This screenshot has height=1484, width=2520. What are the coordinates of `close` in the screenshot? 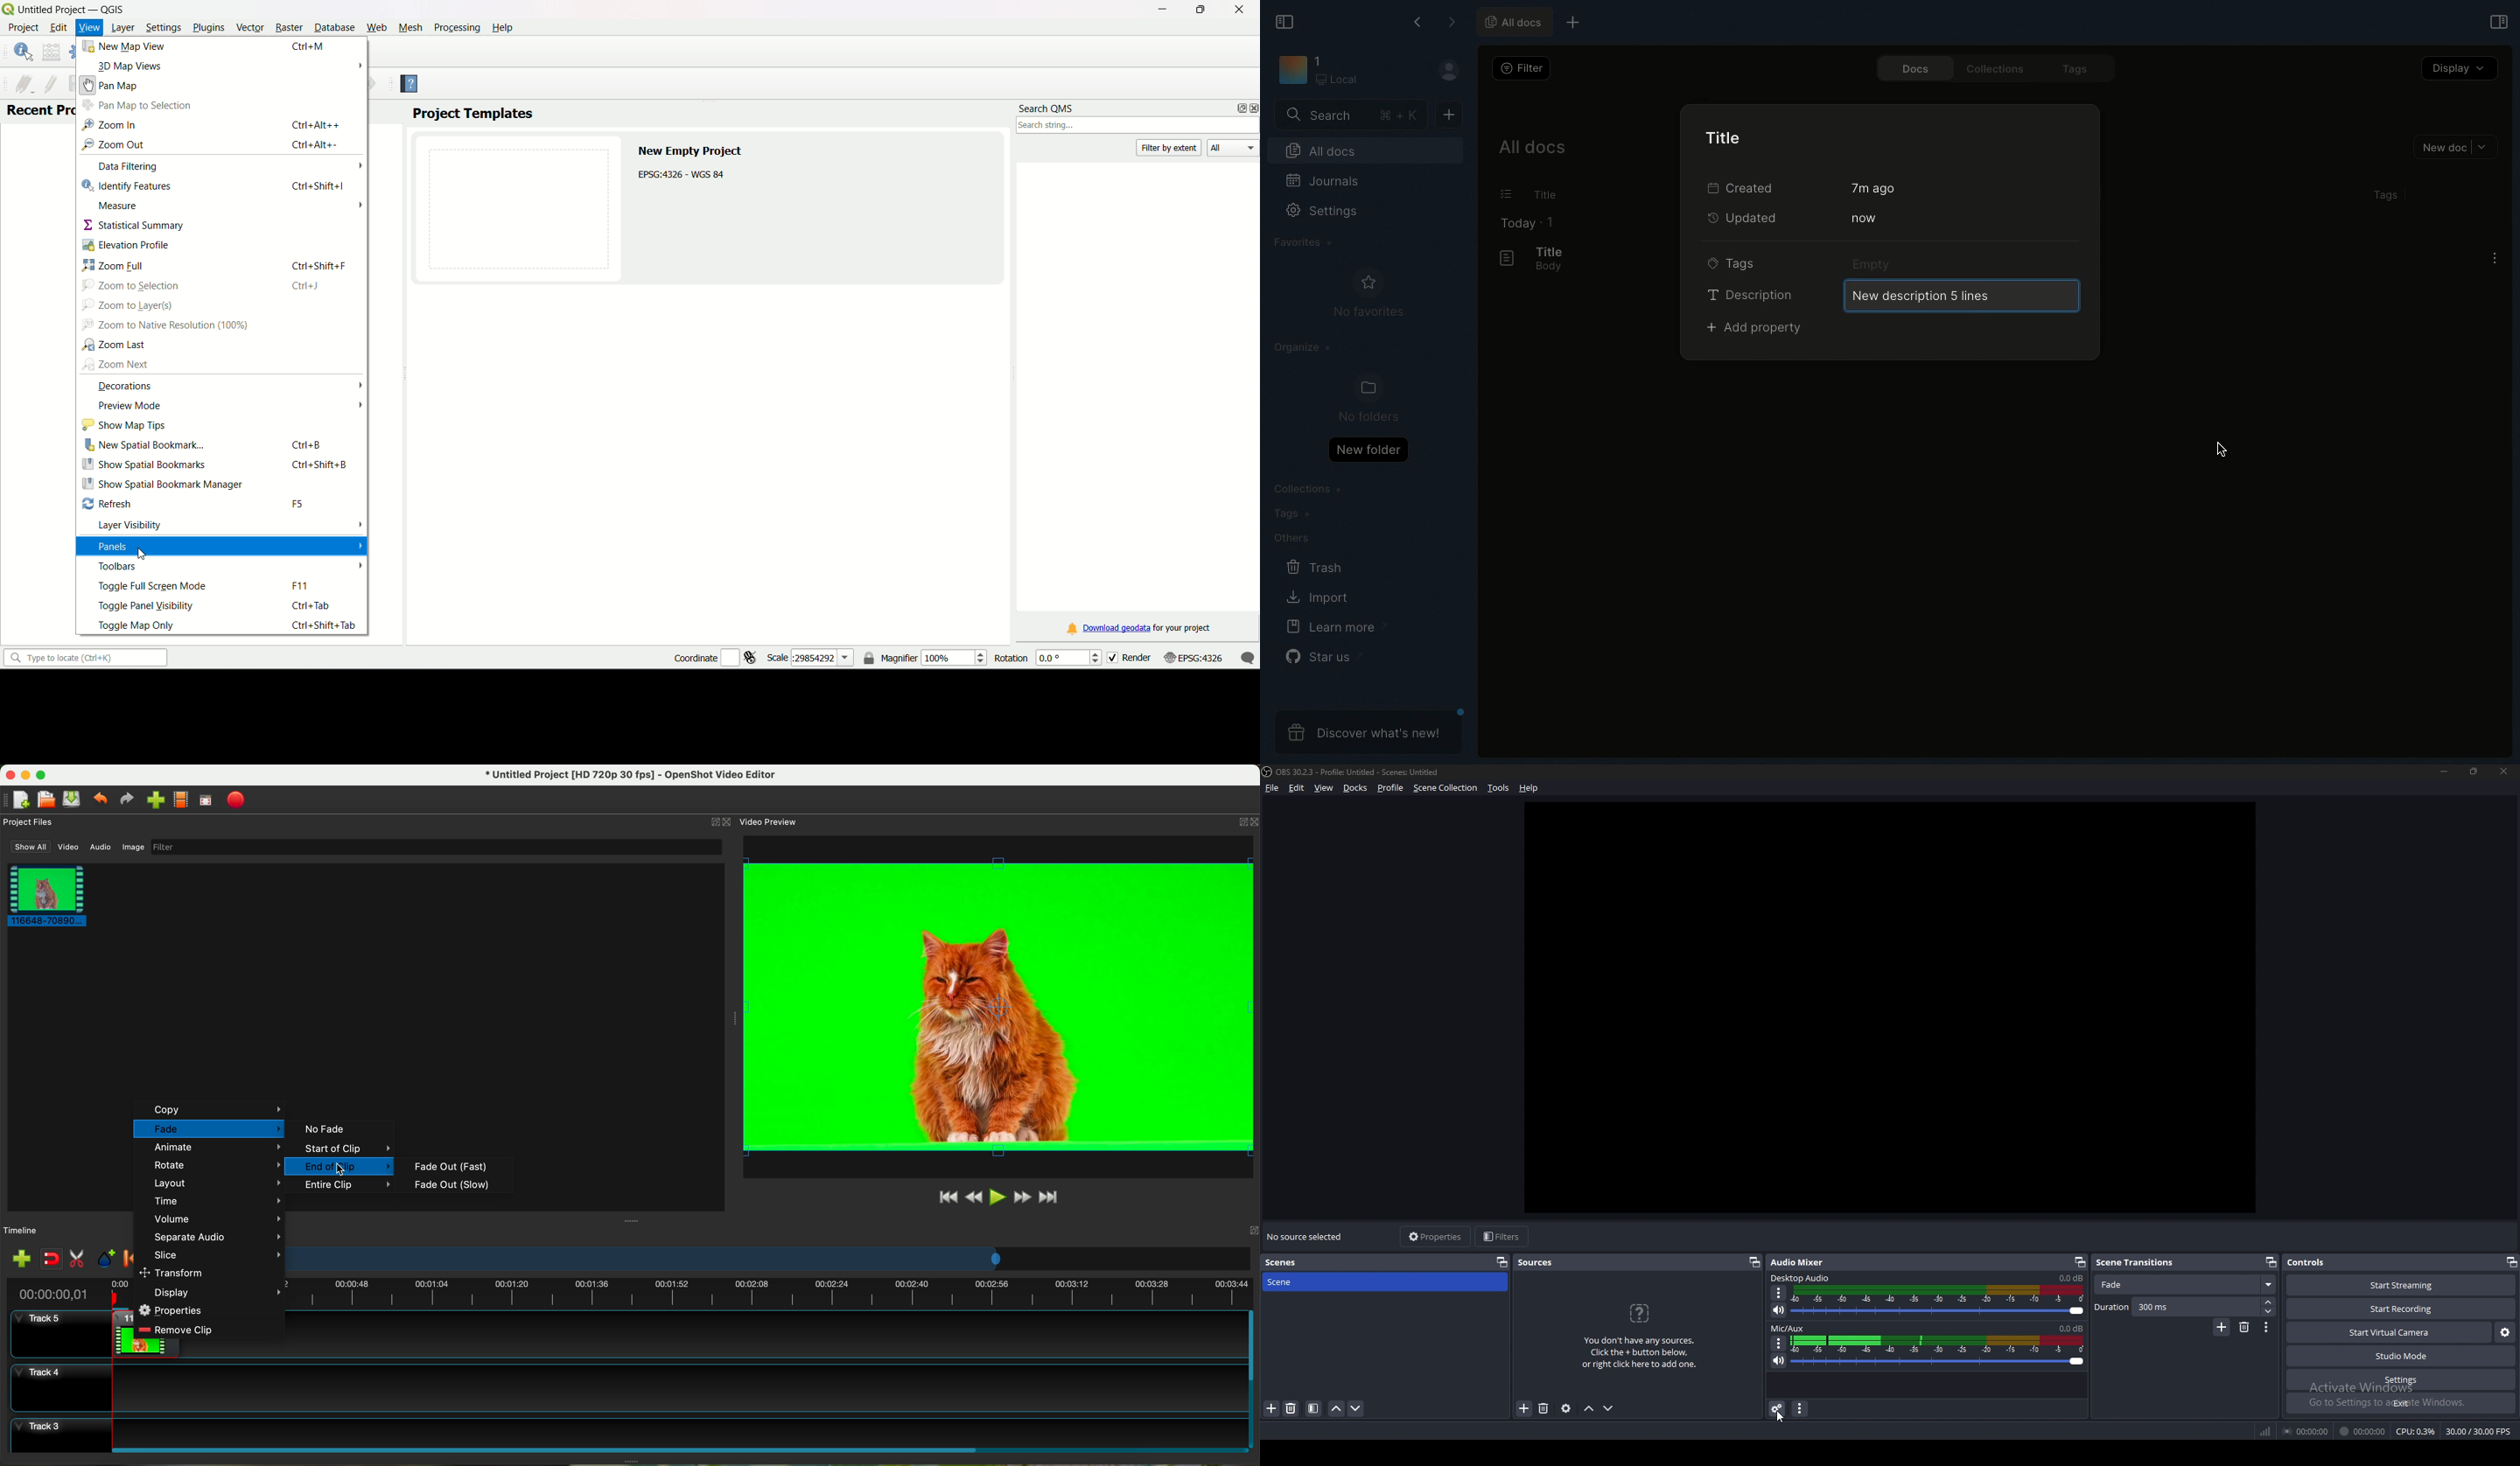 It's located at (1246, 824).